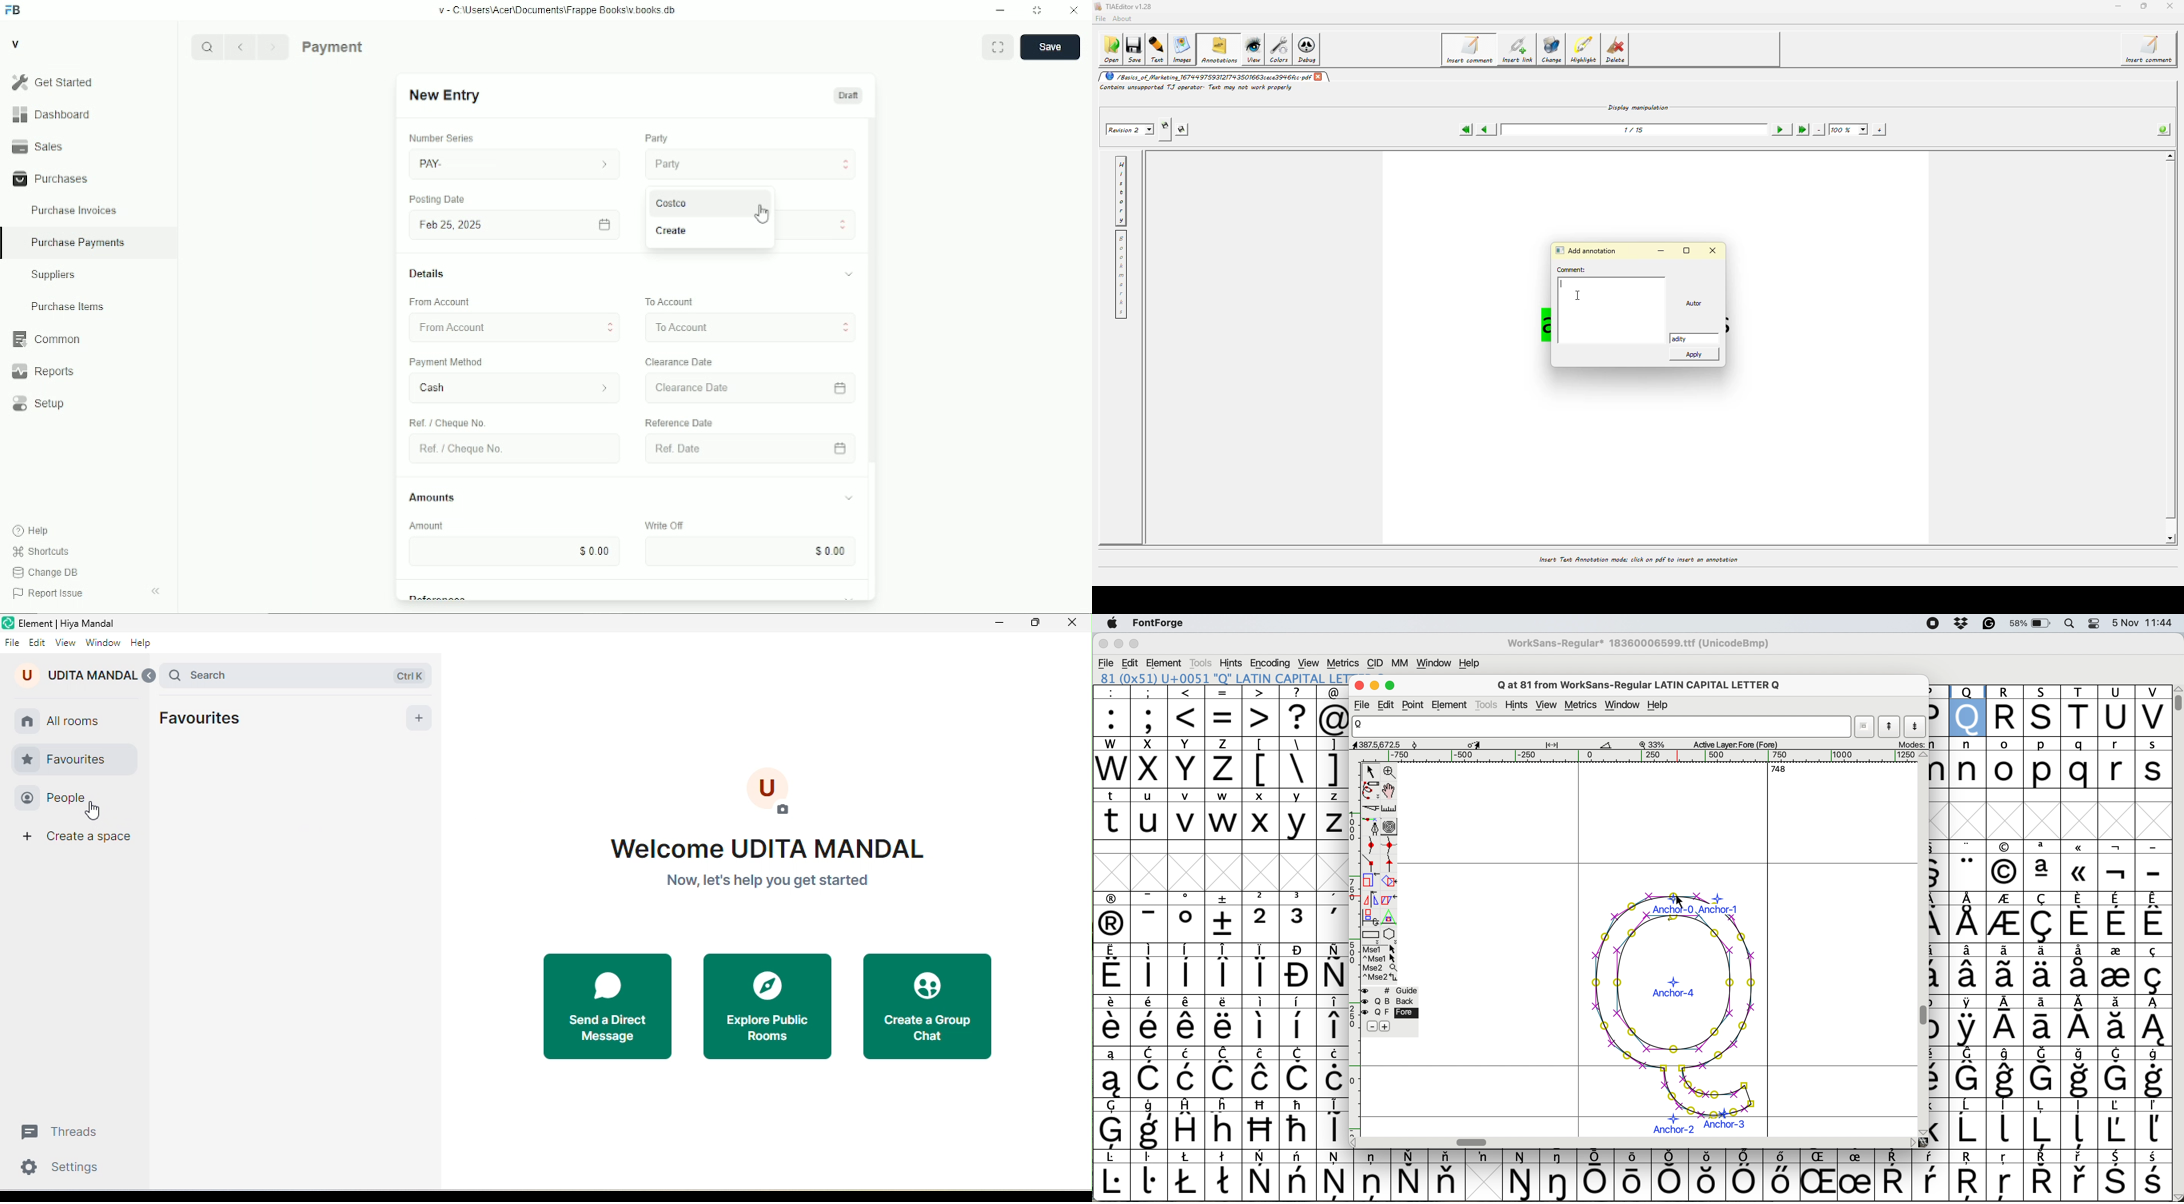 Image resolution: width=2184 pixels, height=1204 pixels. Describe the element at coordinates (659, 524) in the screenshot. I see `Write OF` at that location.